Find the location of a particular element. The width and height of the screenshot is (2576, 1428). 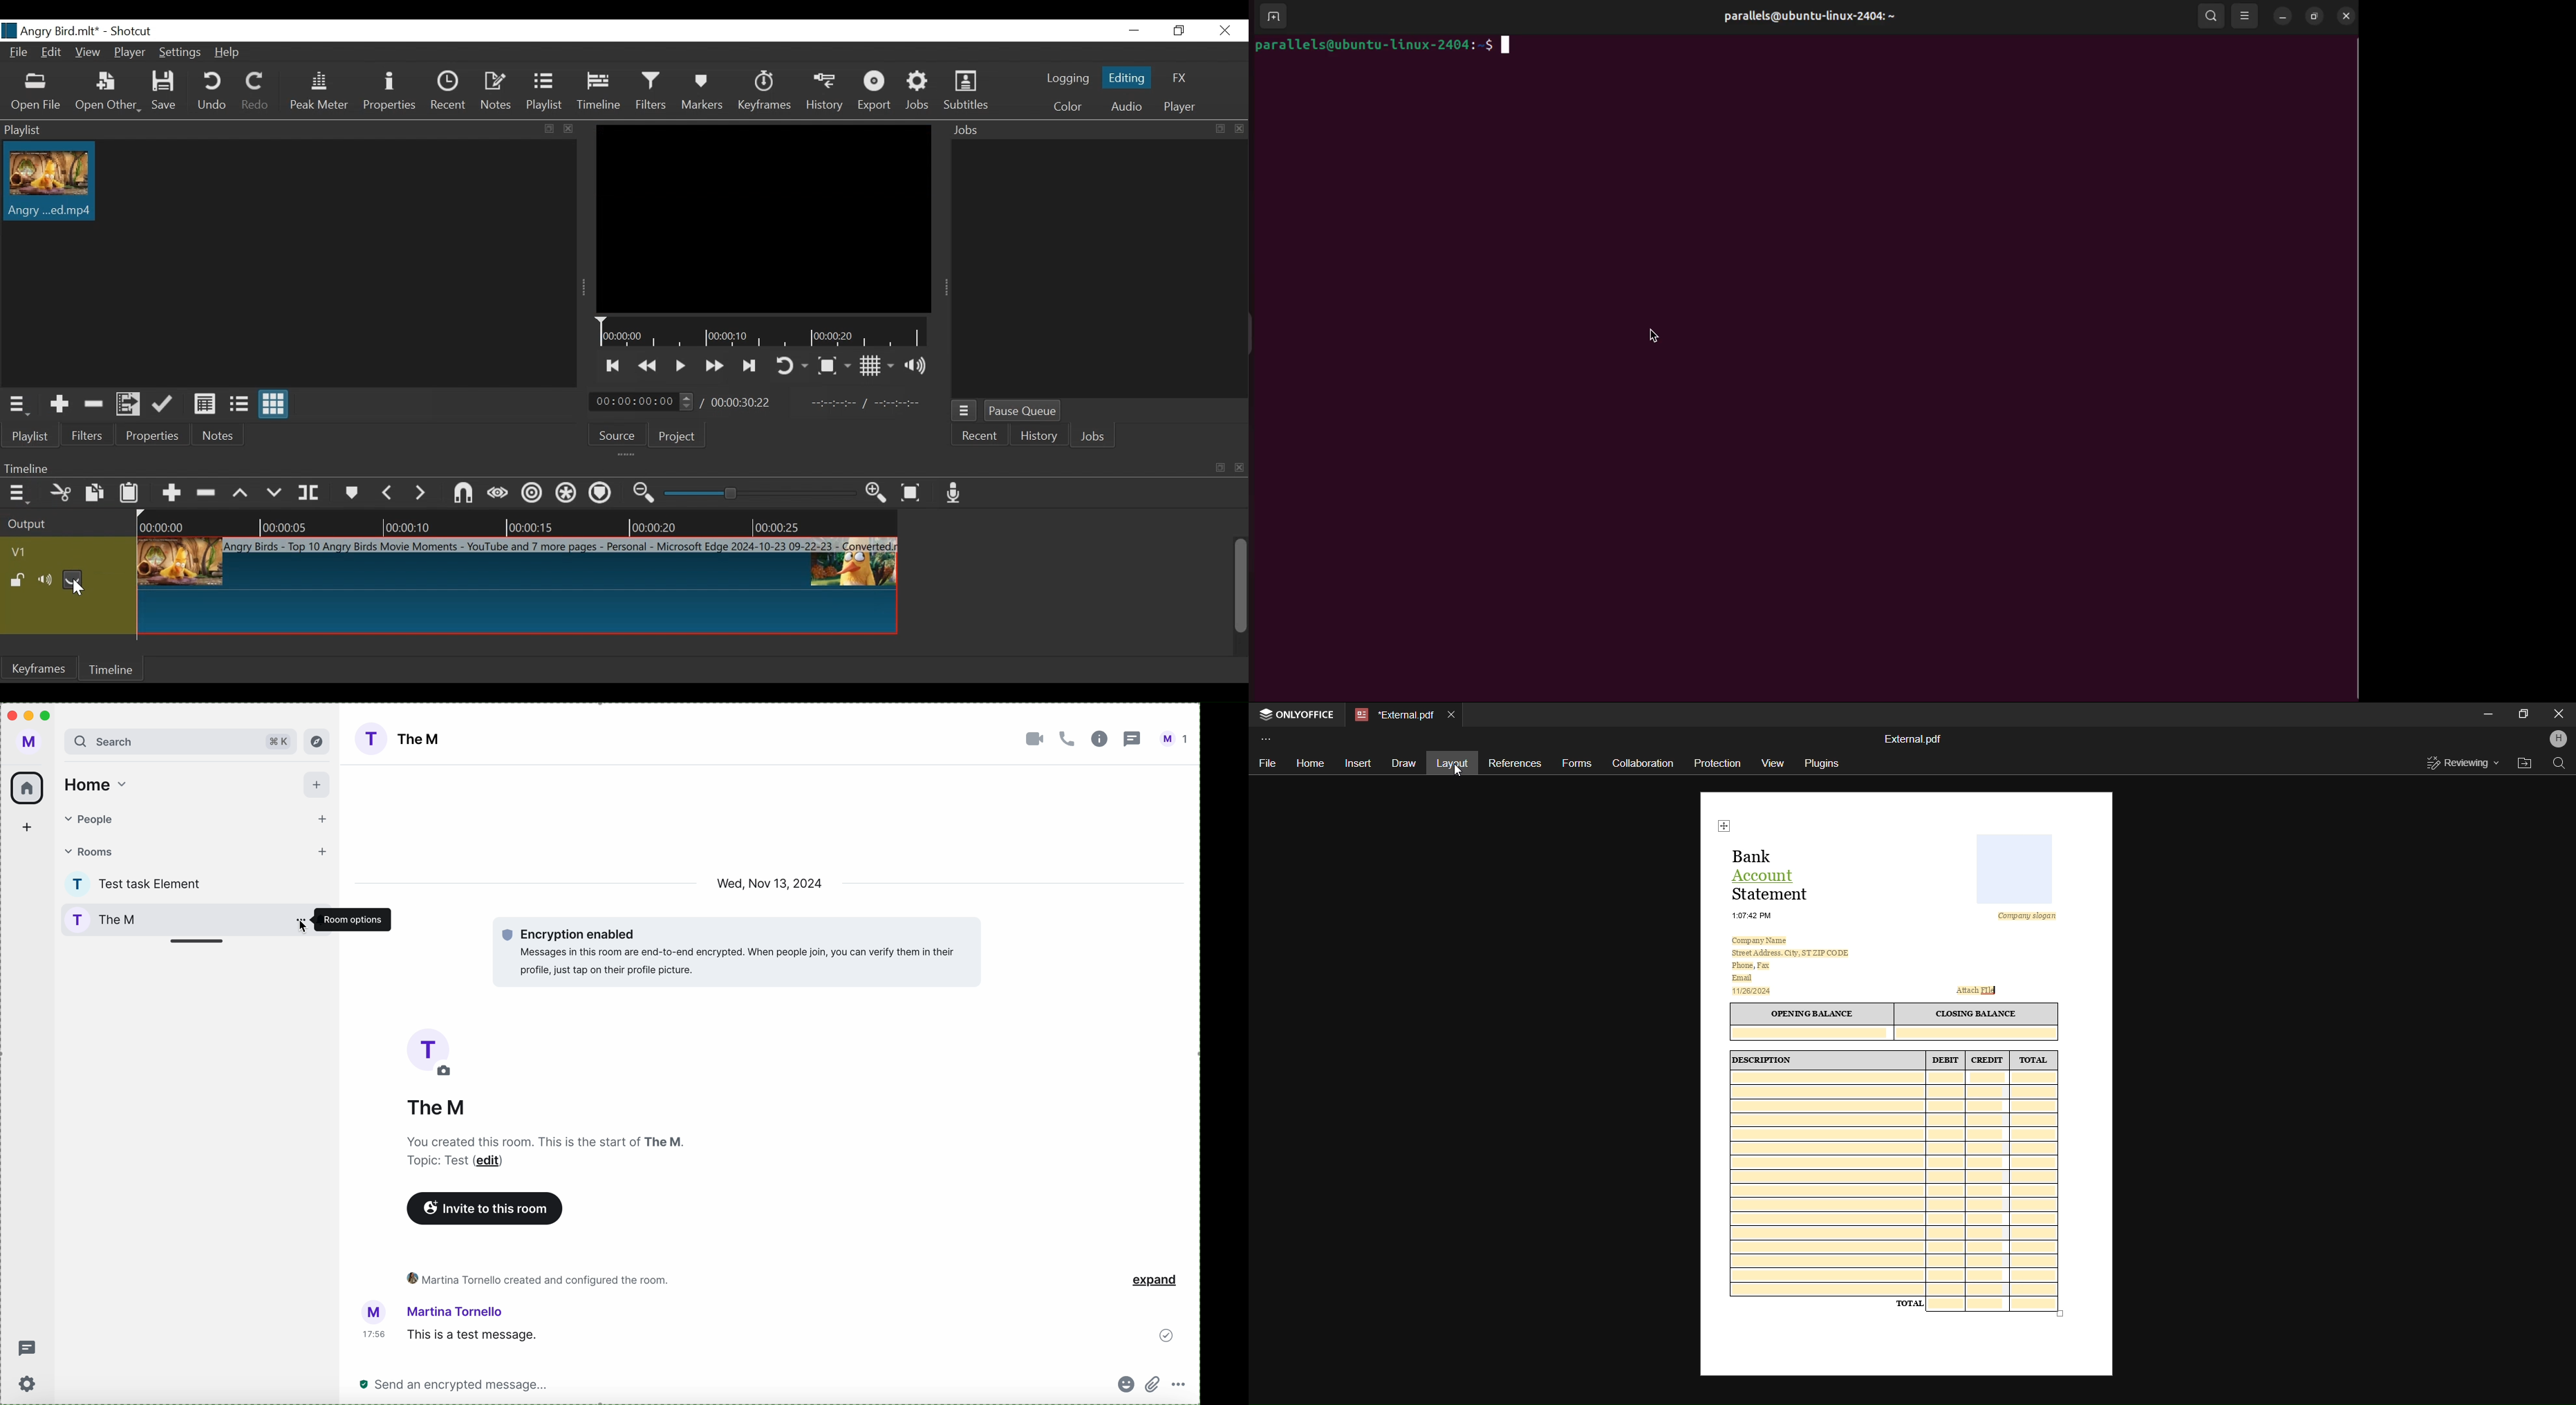

File is located at coordinates (18, 51).